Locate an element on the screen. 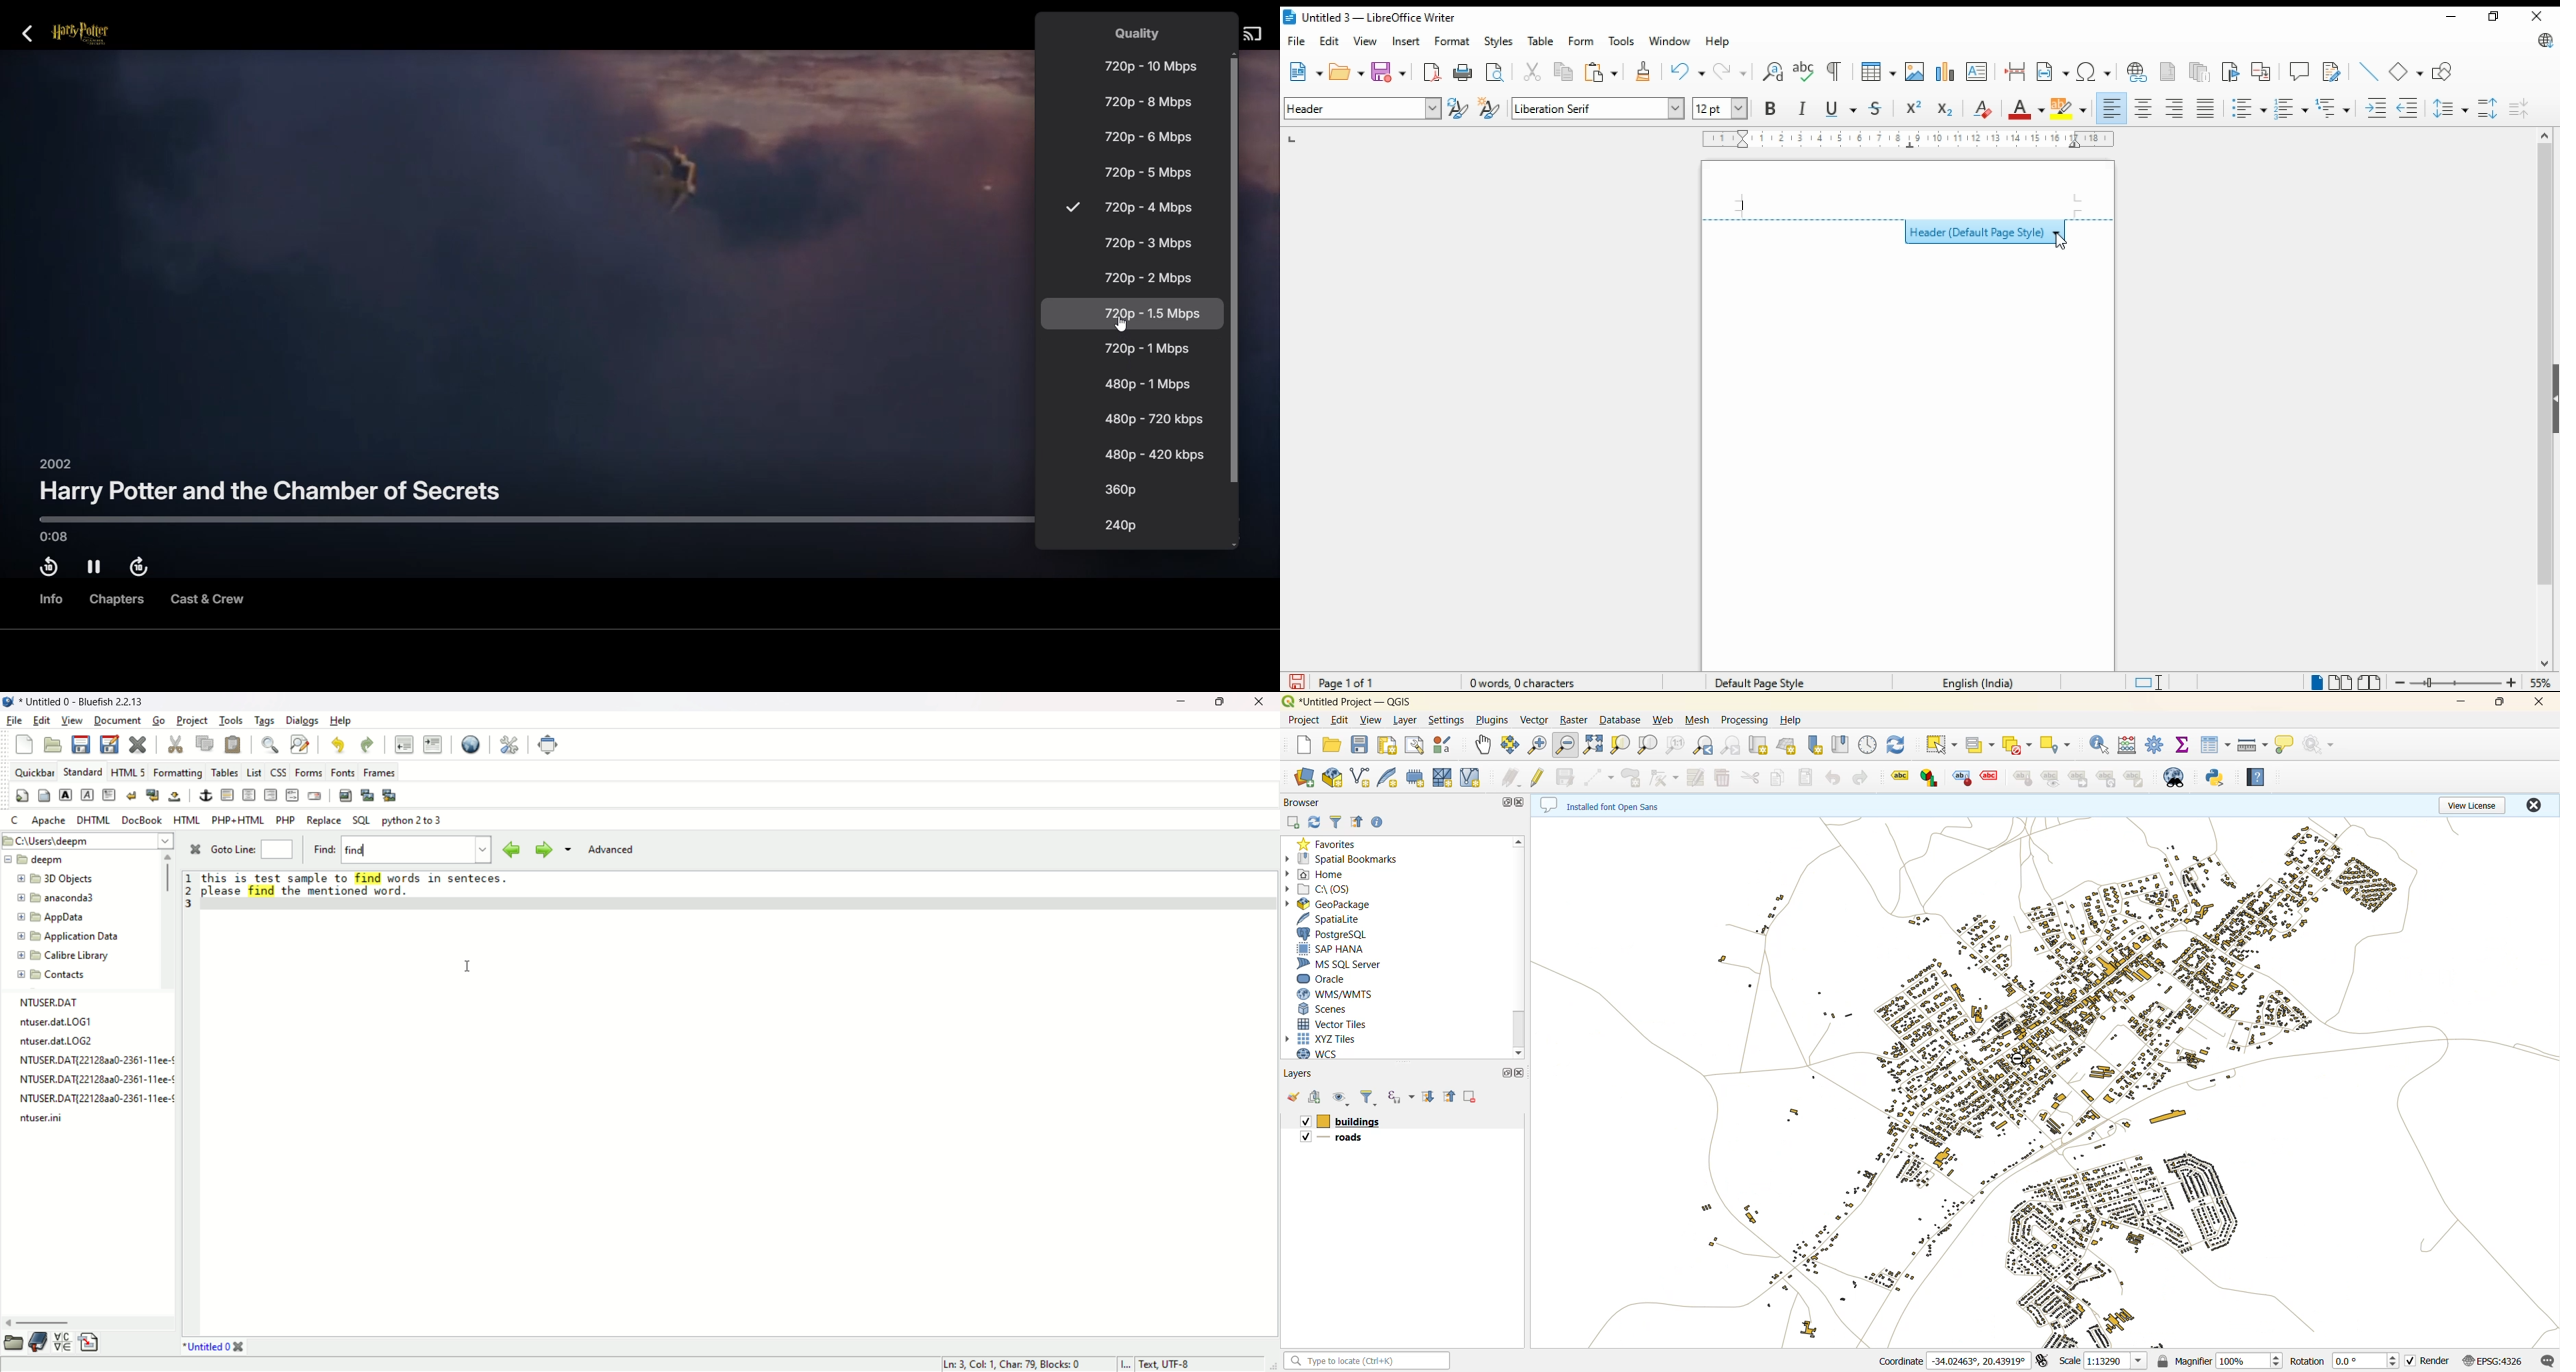  redo is located at coordinates (365, 744).